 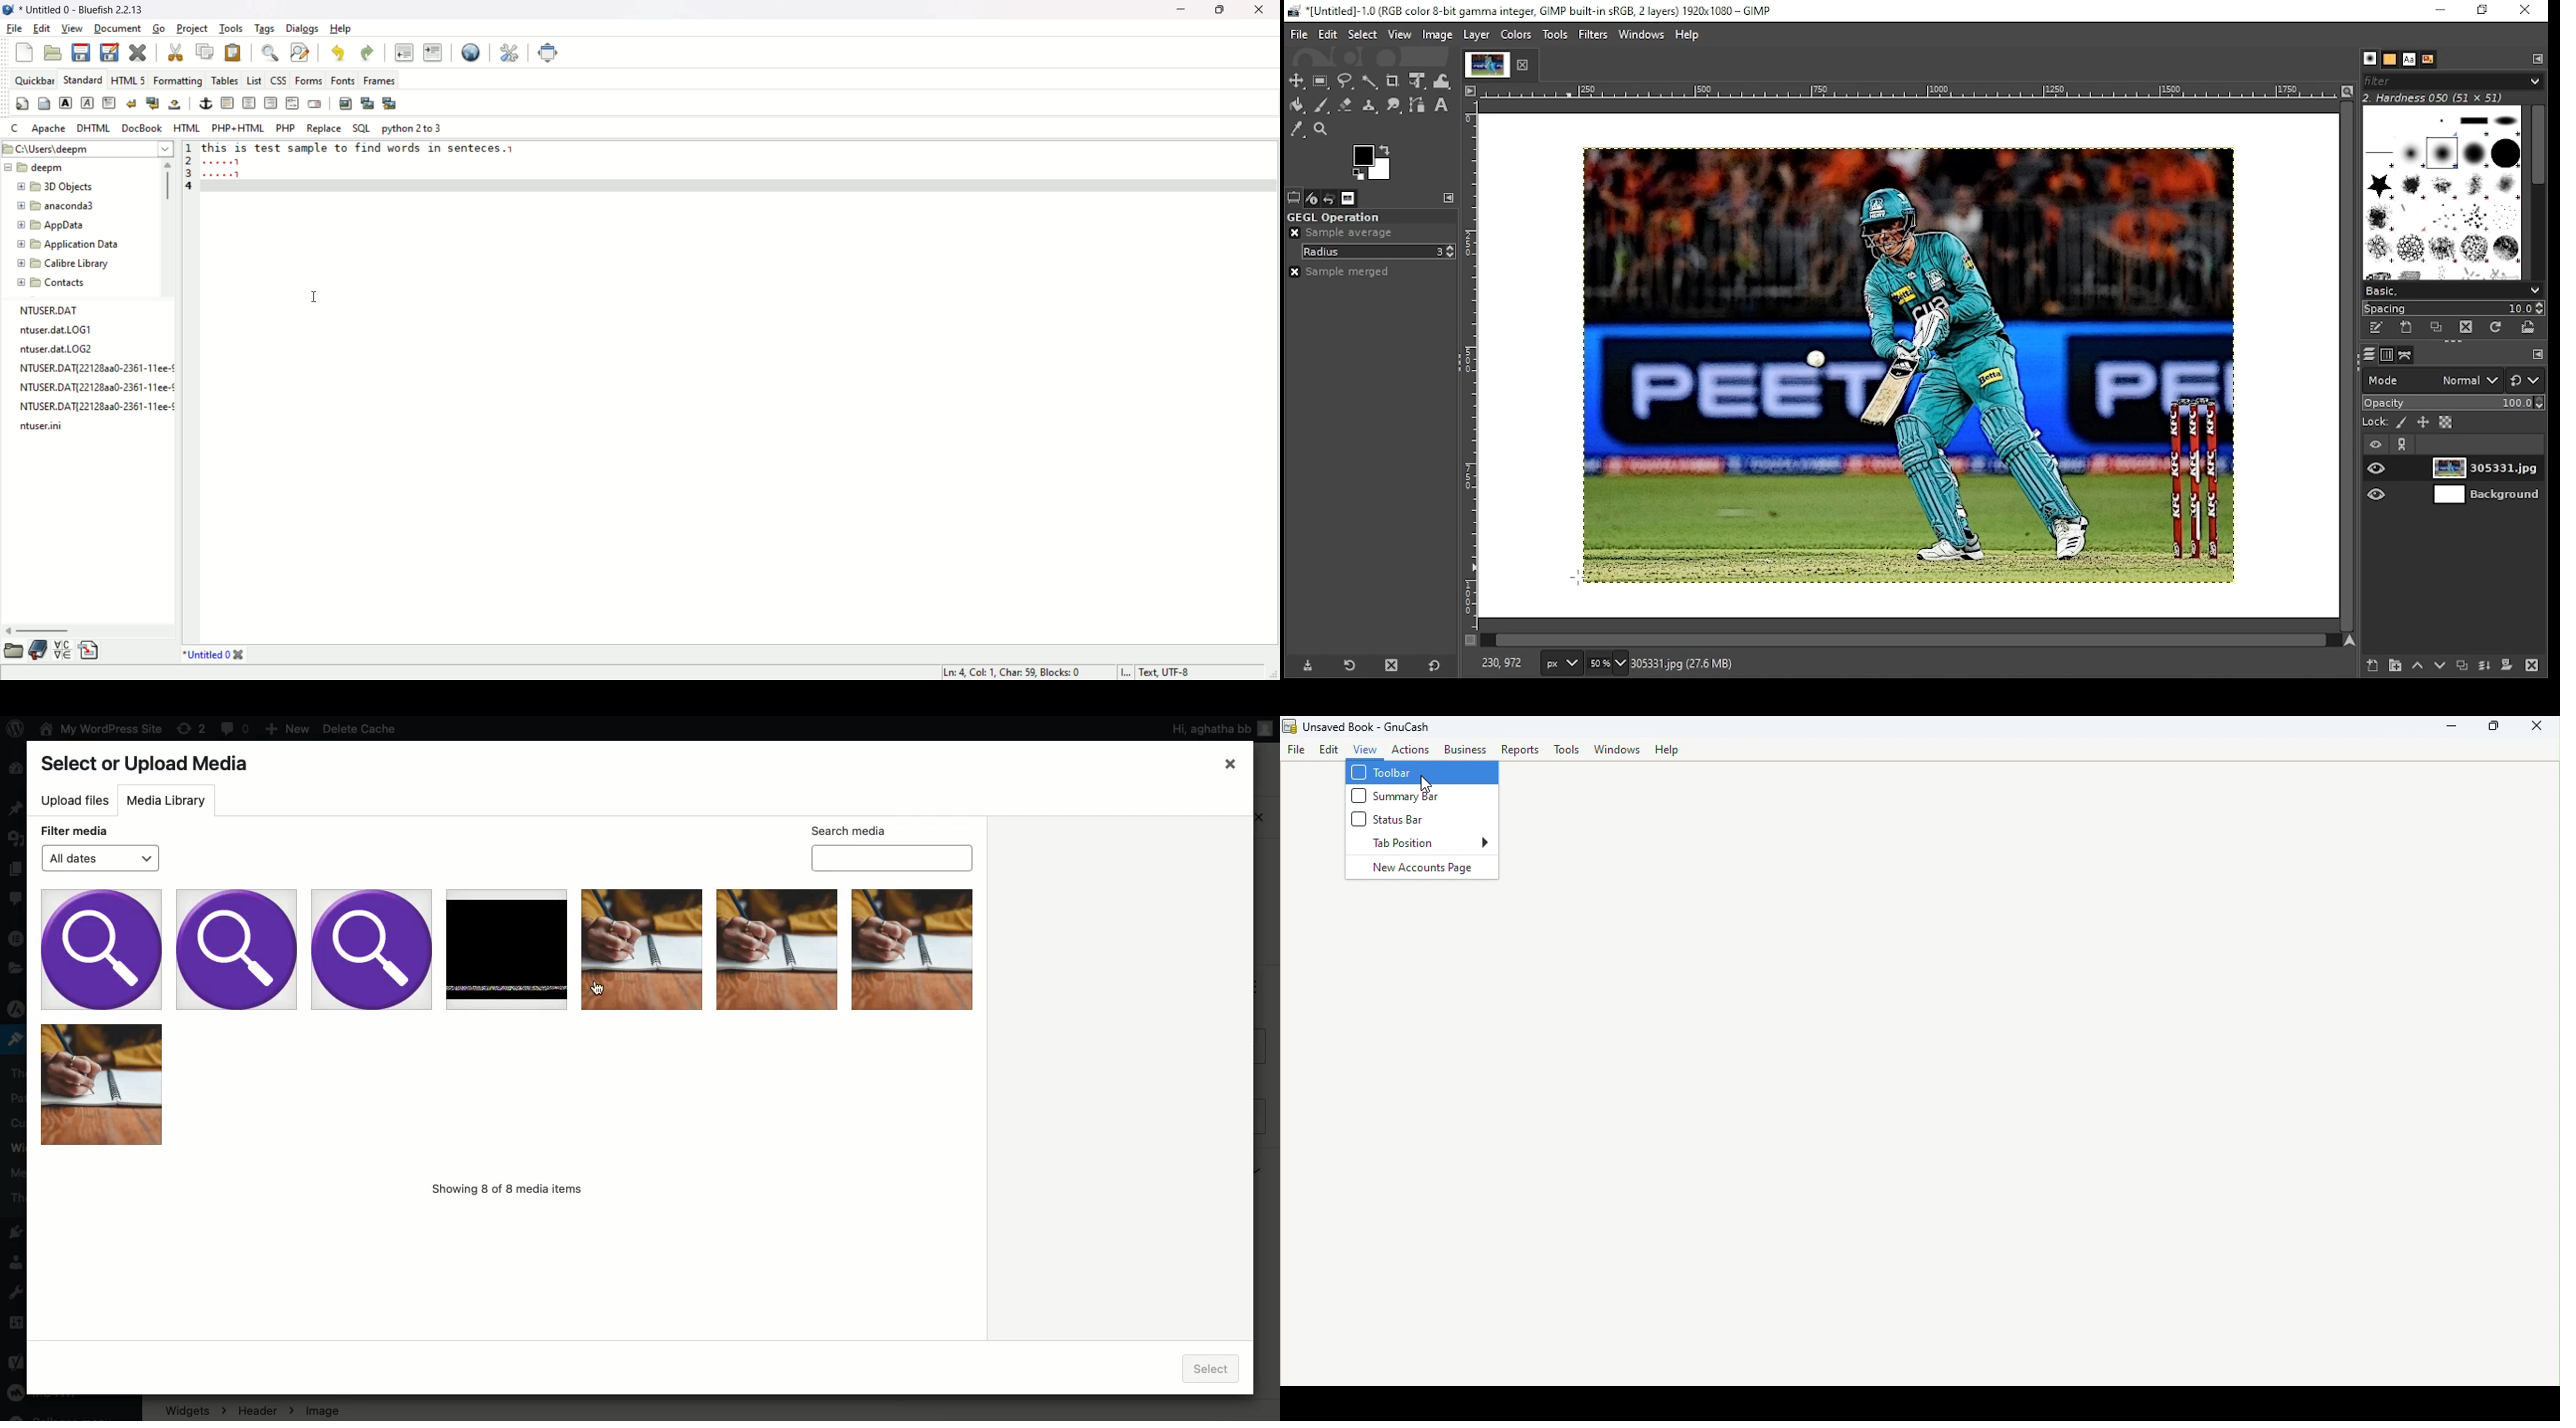 What do you see at coordinates (2536, 59) in the screenshot?
I see `configure this tab` at bounding box center [2536, 59].